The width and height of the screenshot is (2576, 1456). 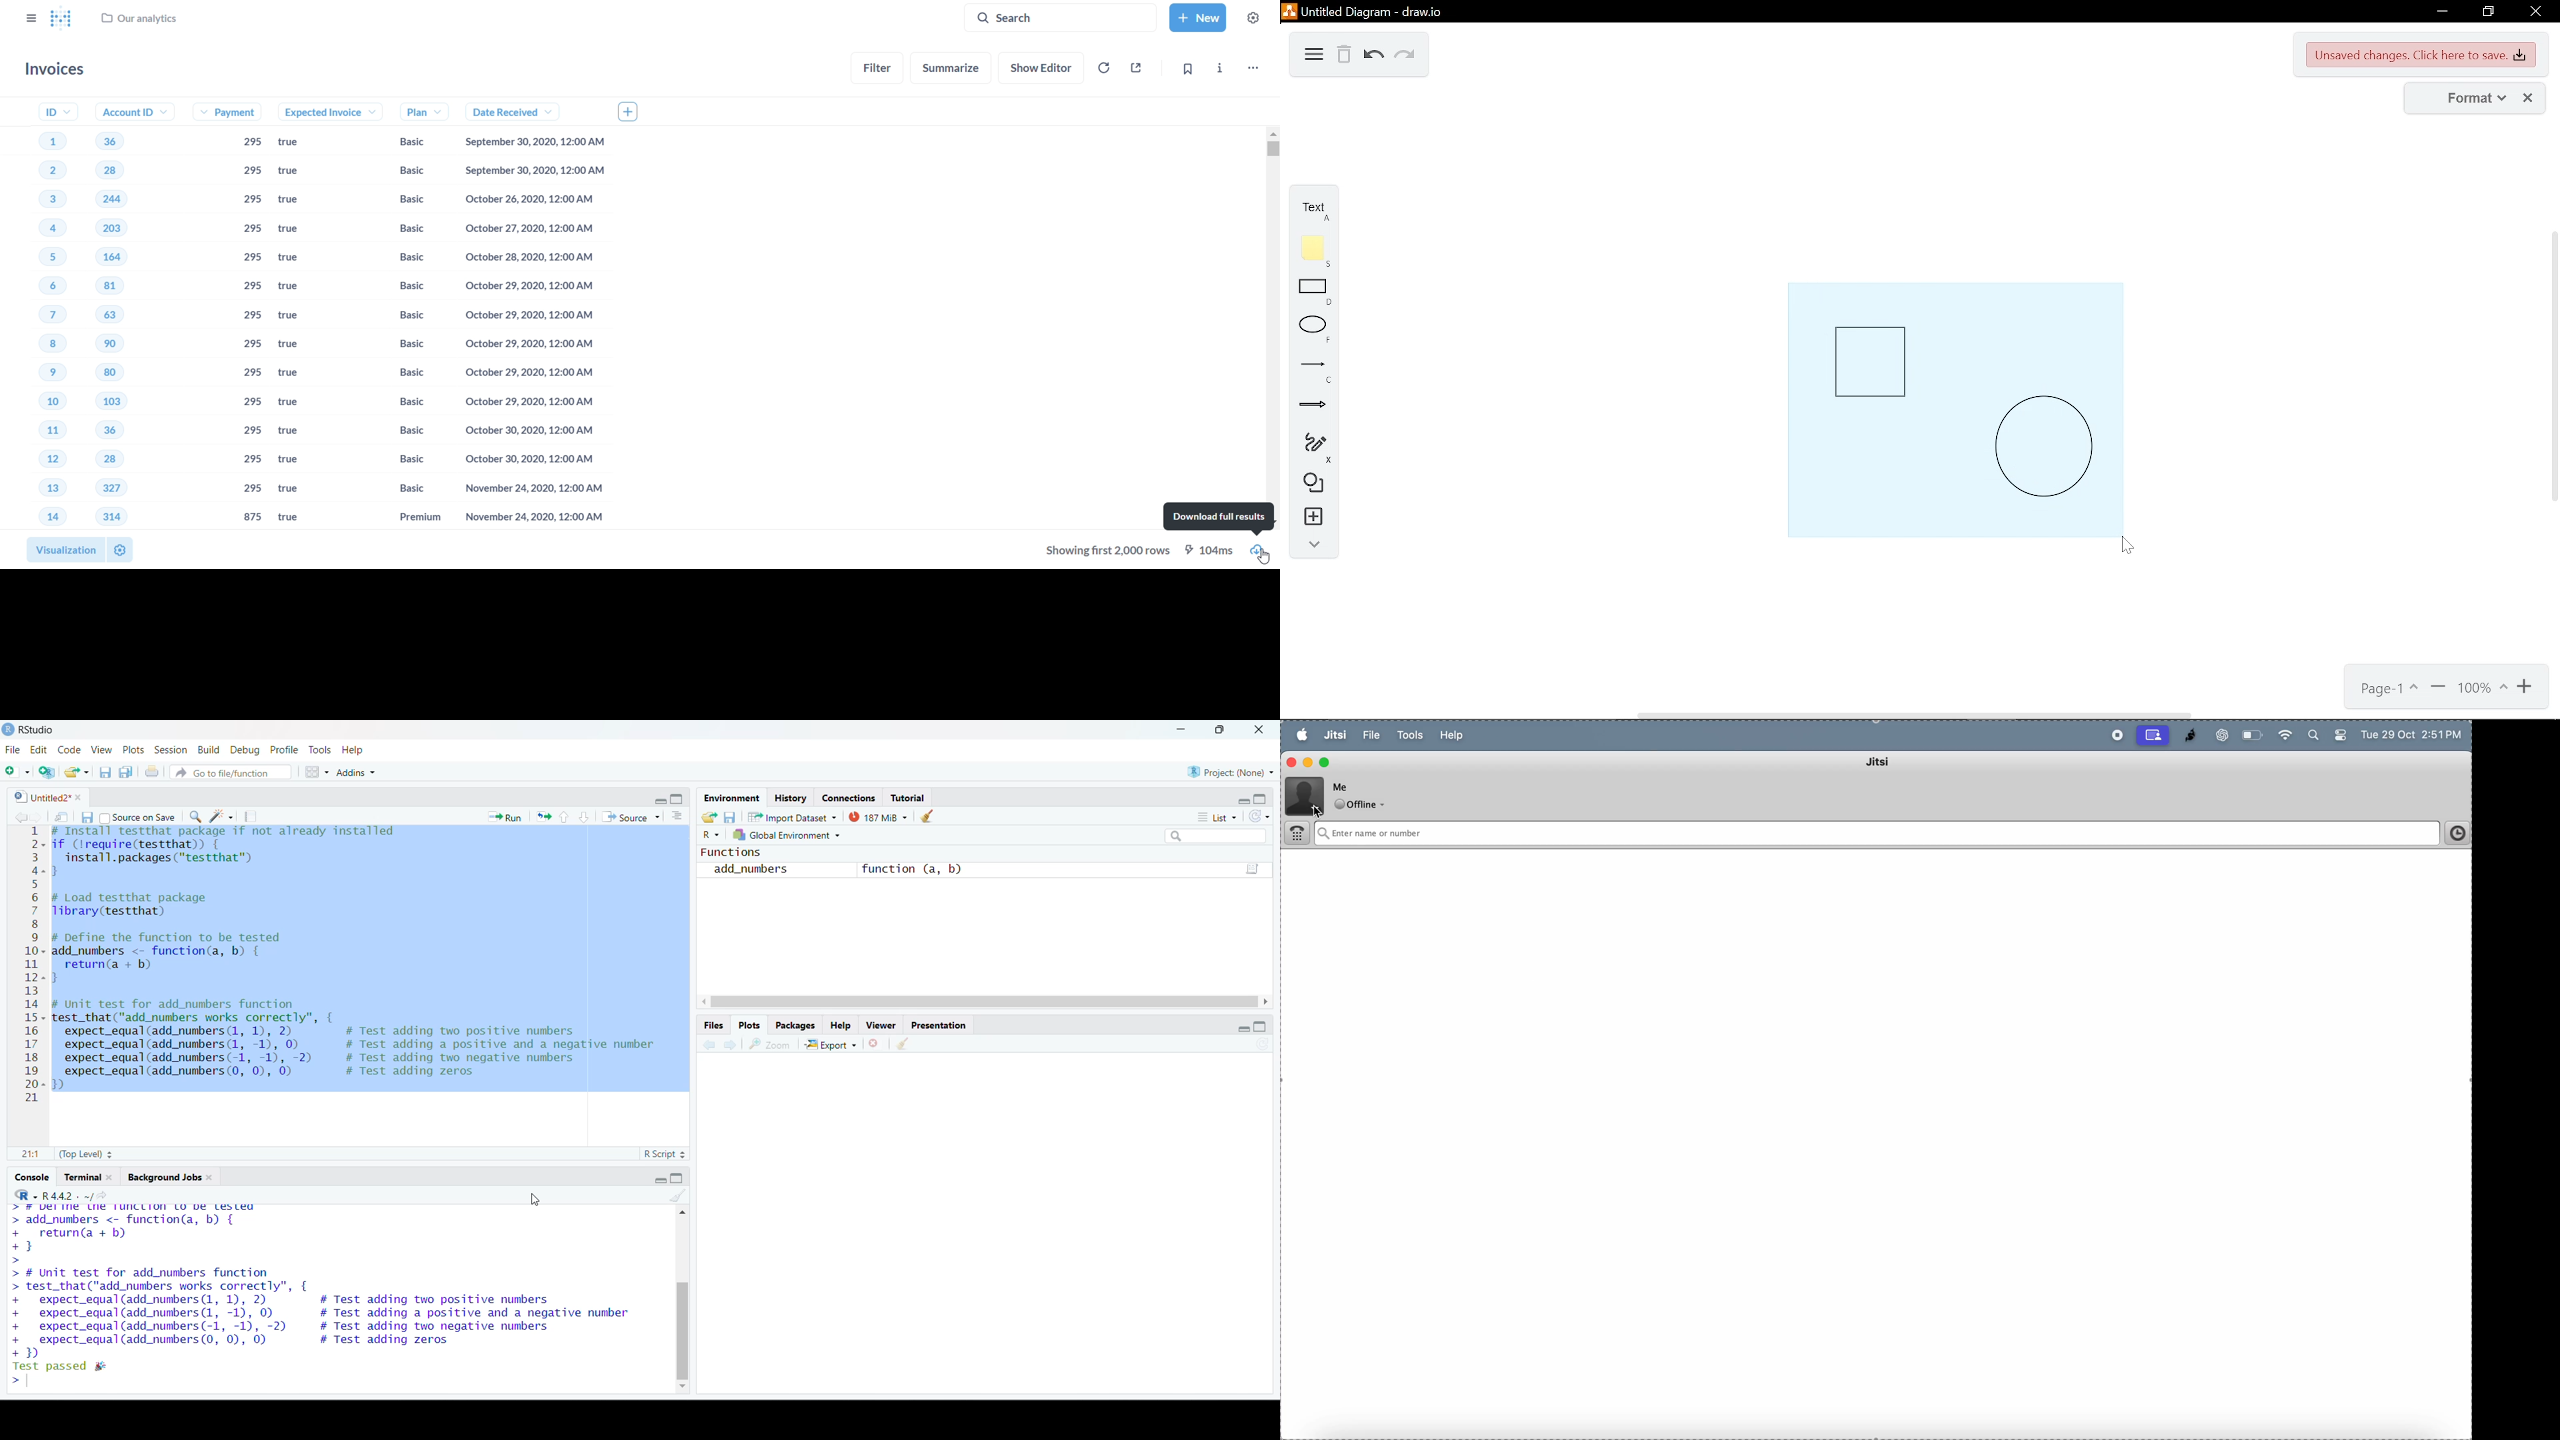 What do you see at coordinates (208, 749) in the screenshot?
I see `Build` at bounding box center [208, 749].